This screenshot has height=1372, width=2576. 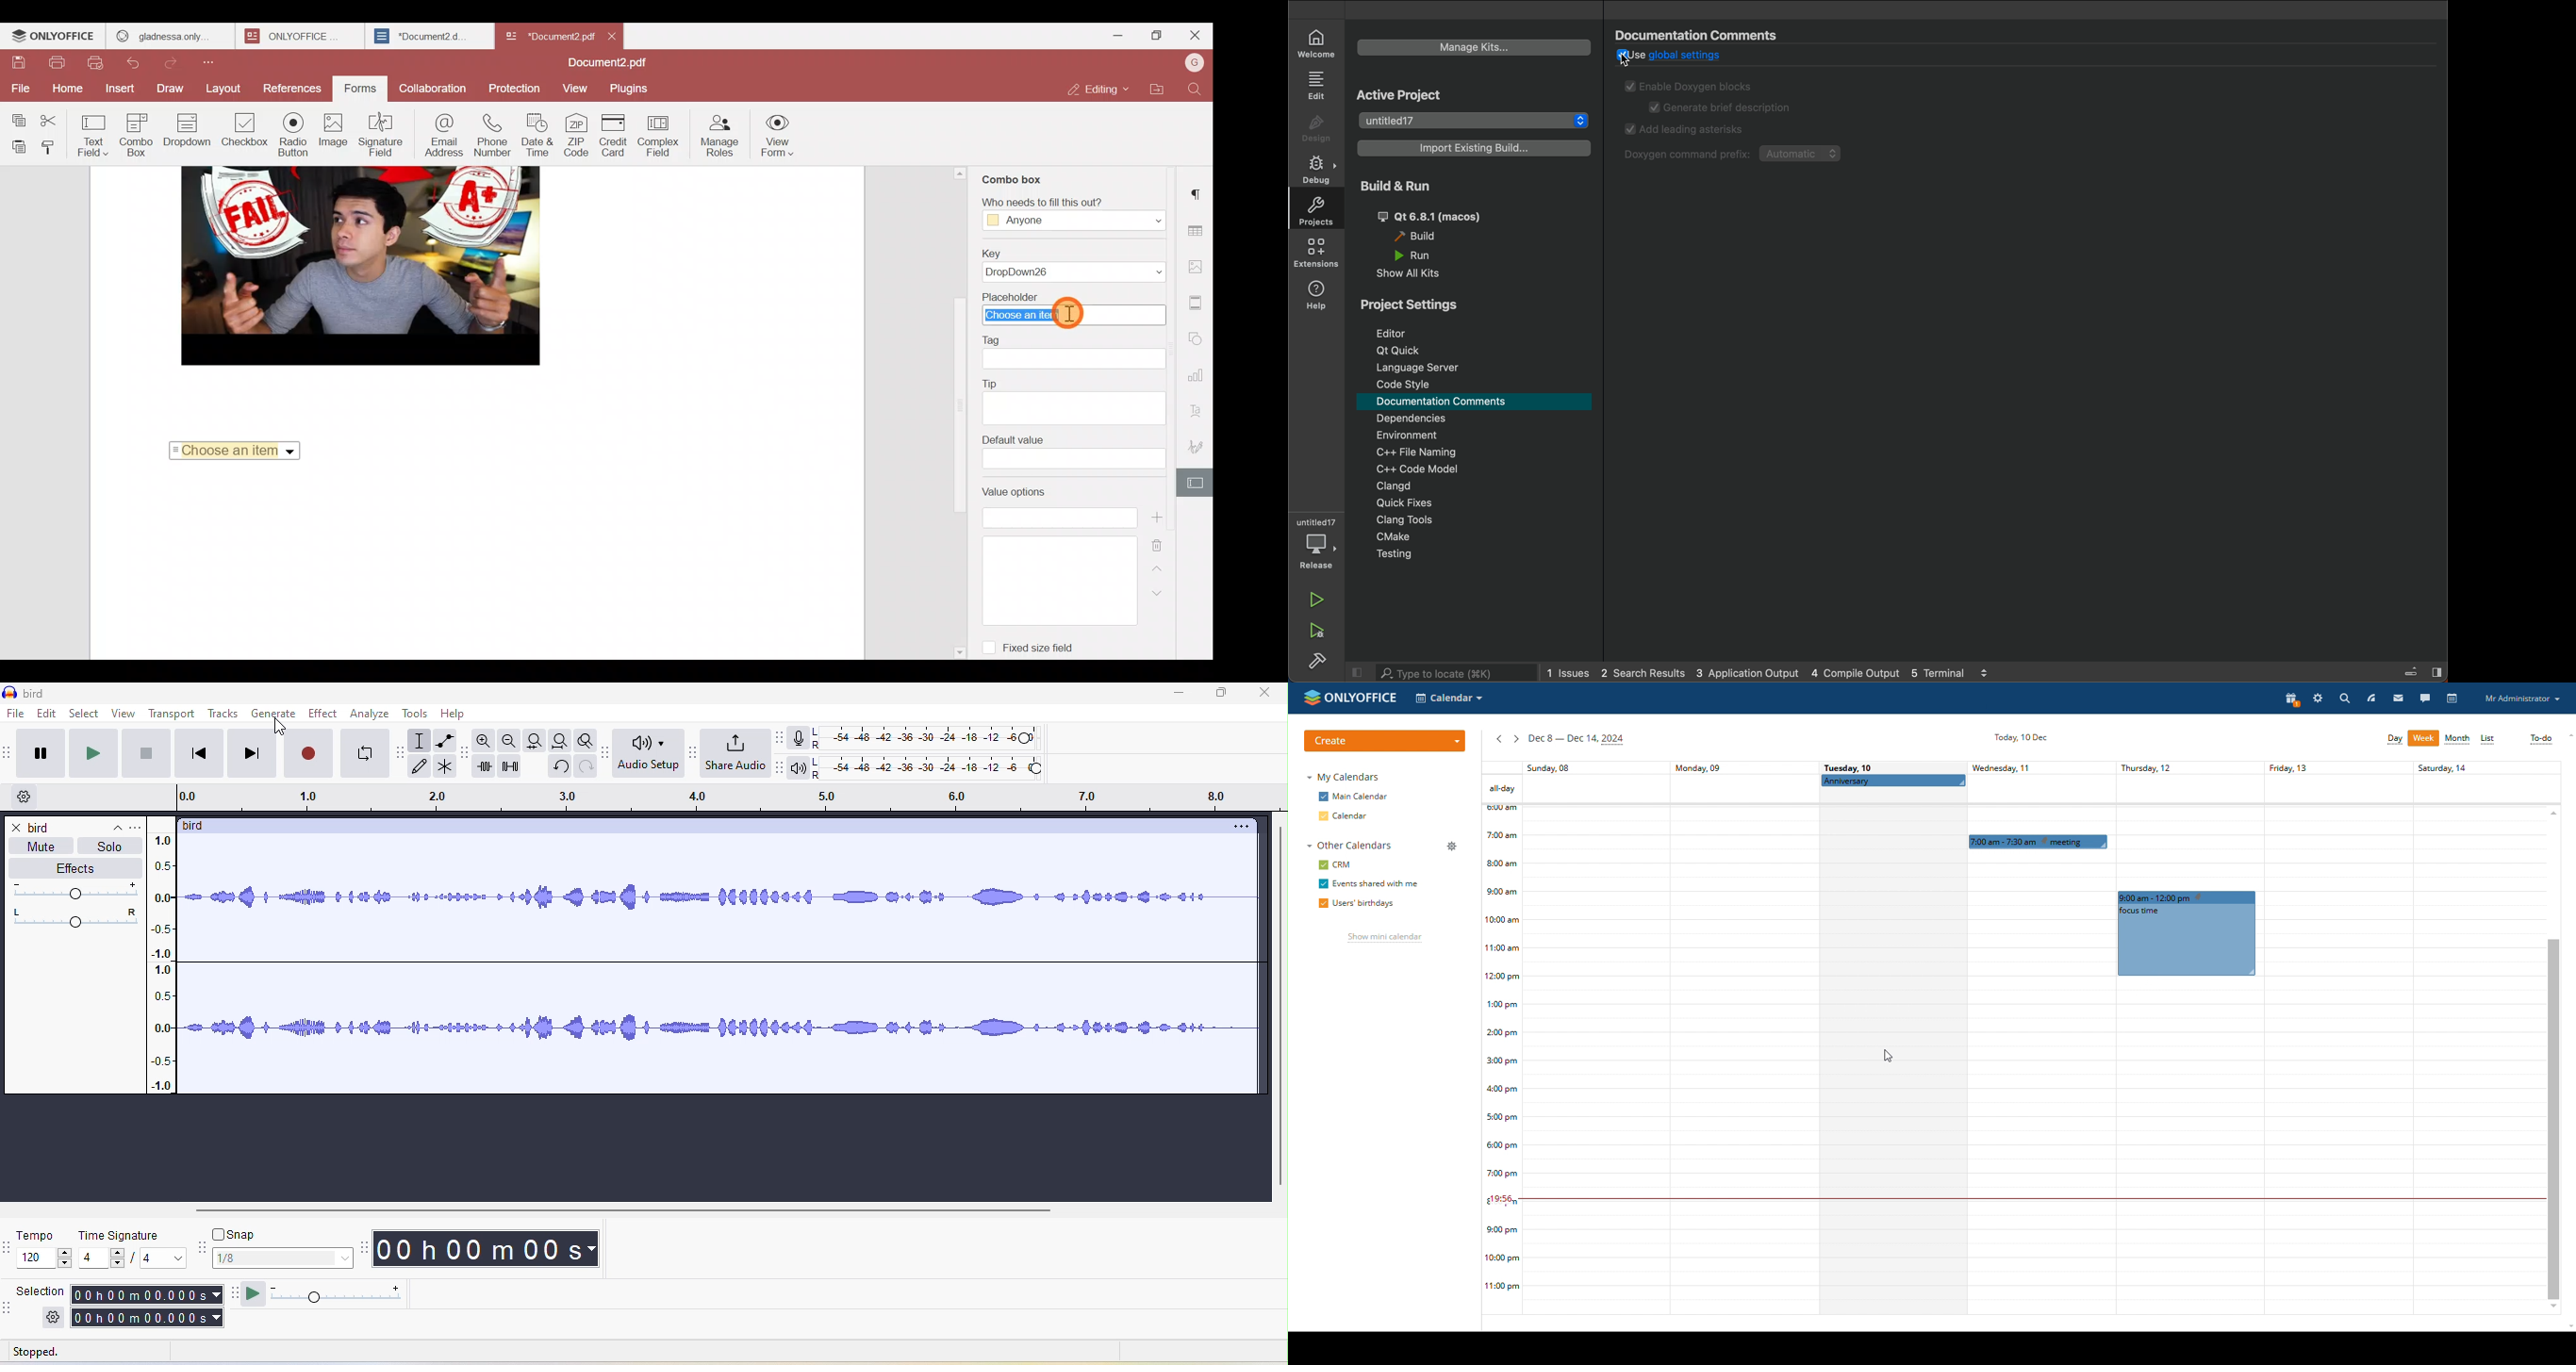 I want to click on previous week, so click(x=1499, y=740).